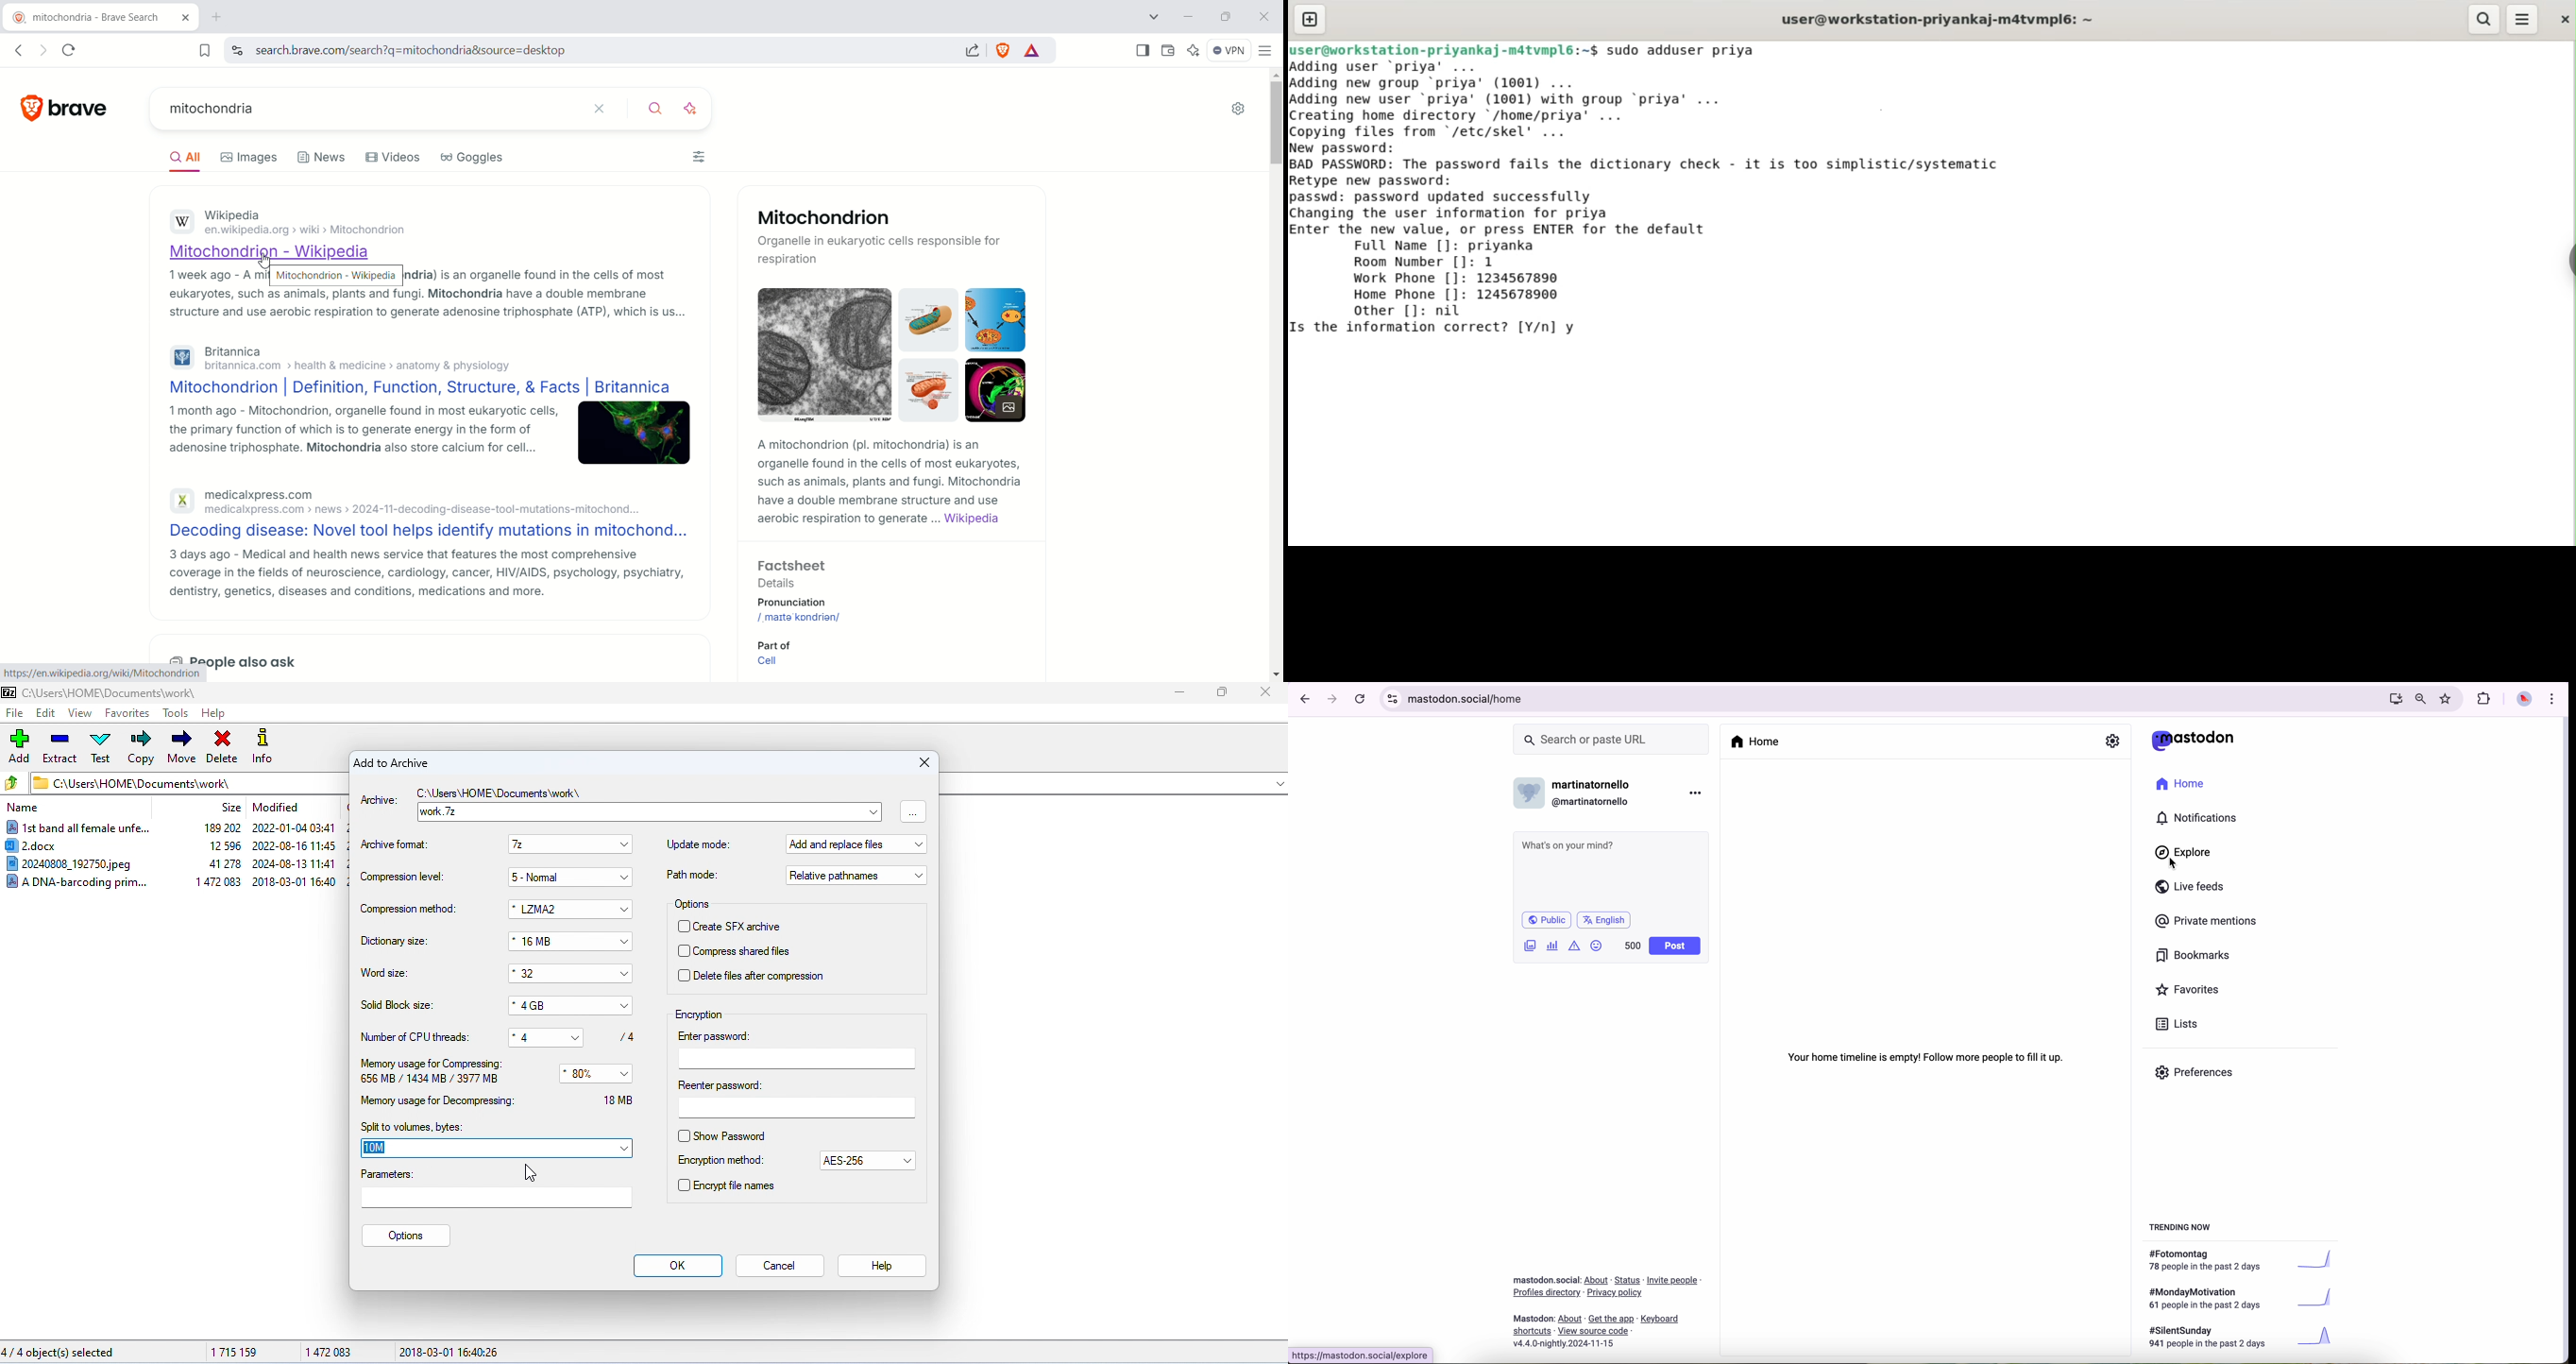 The image size is (2576, 1372). I want to click on previous folder, so click(13, 782).